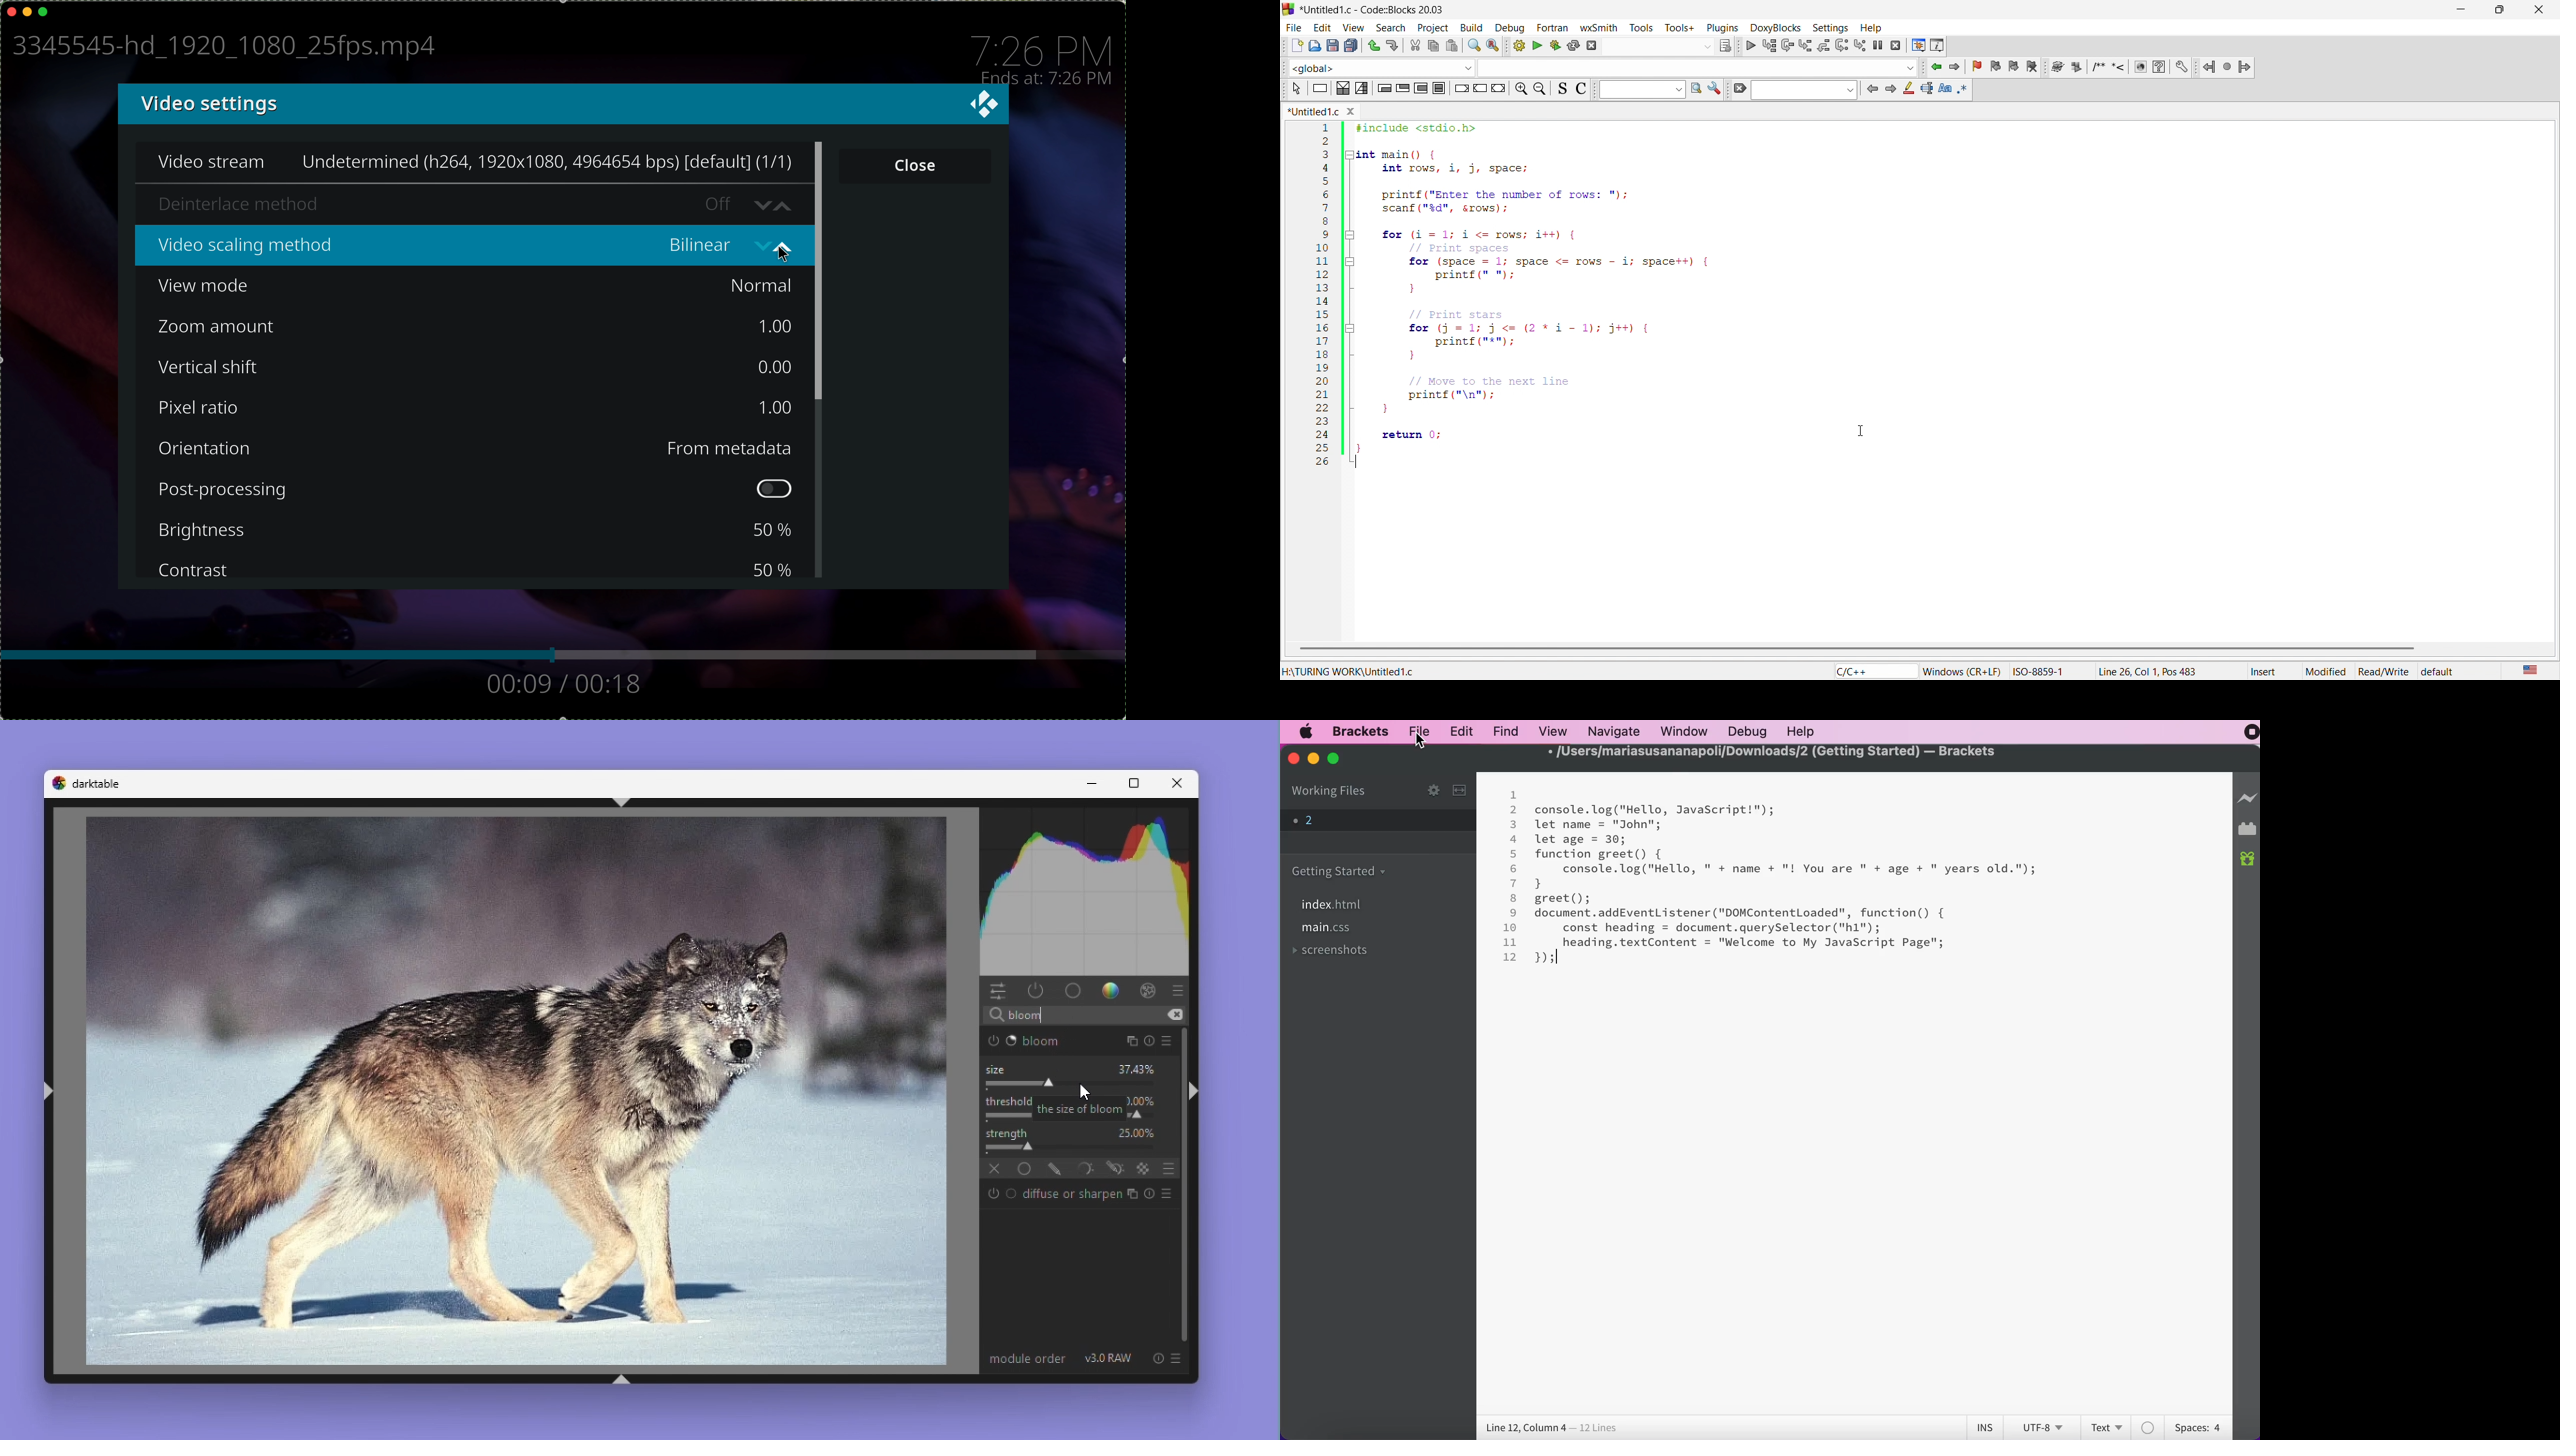  I want to click on tools, so click(1641, 27).